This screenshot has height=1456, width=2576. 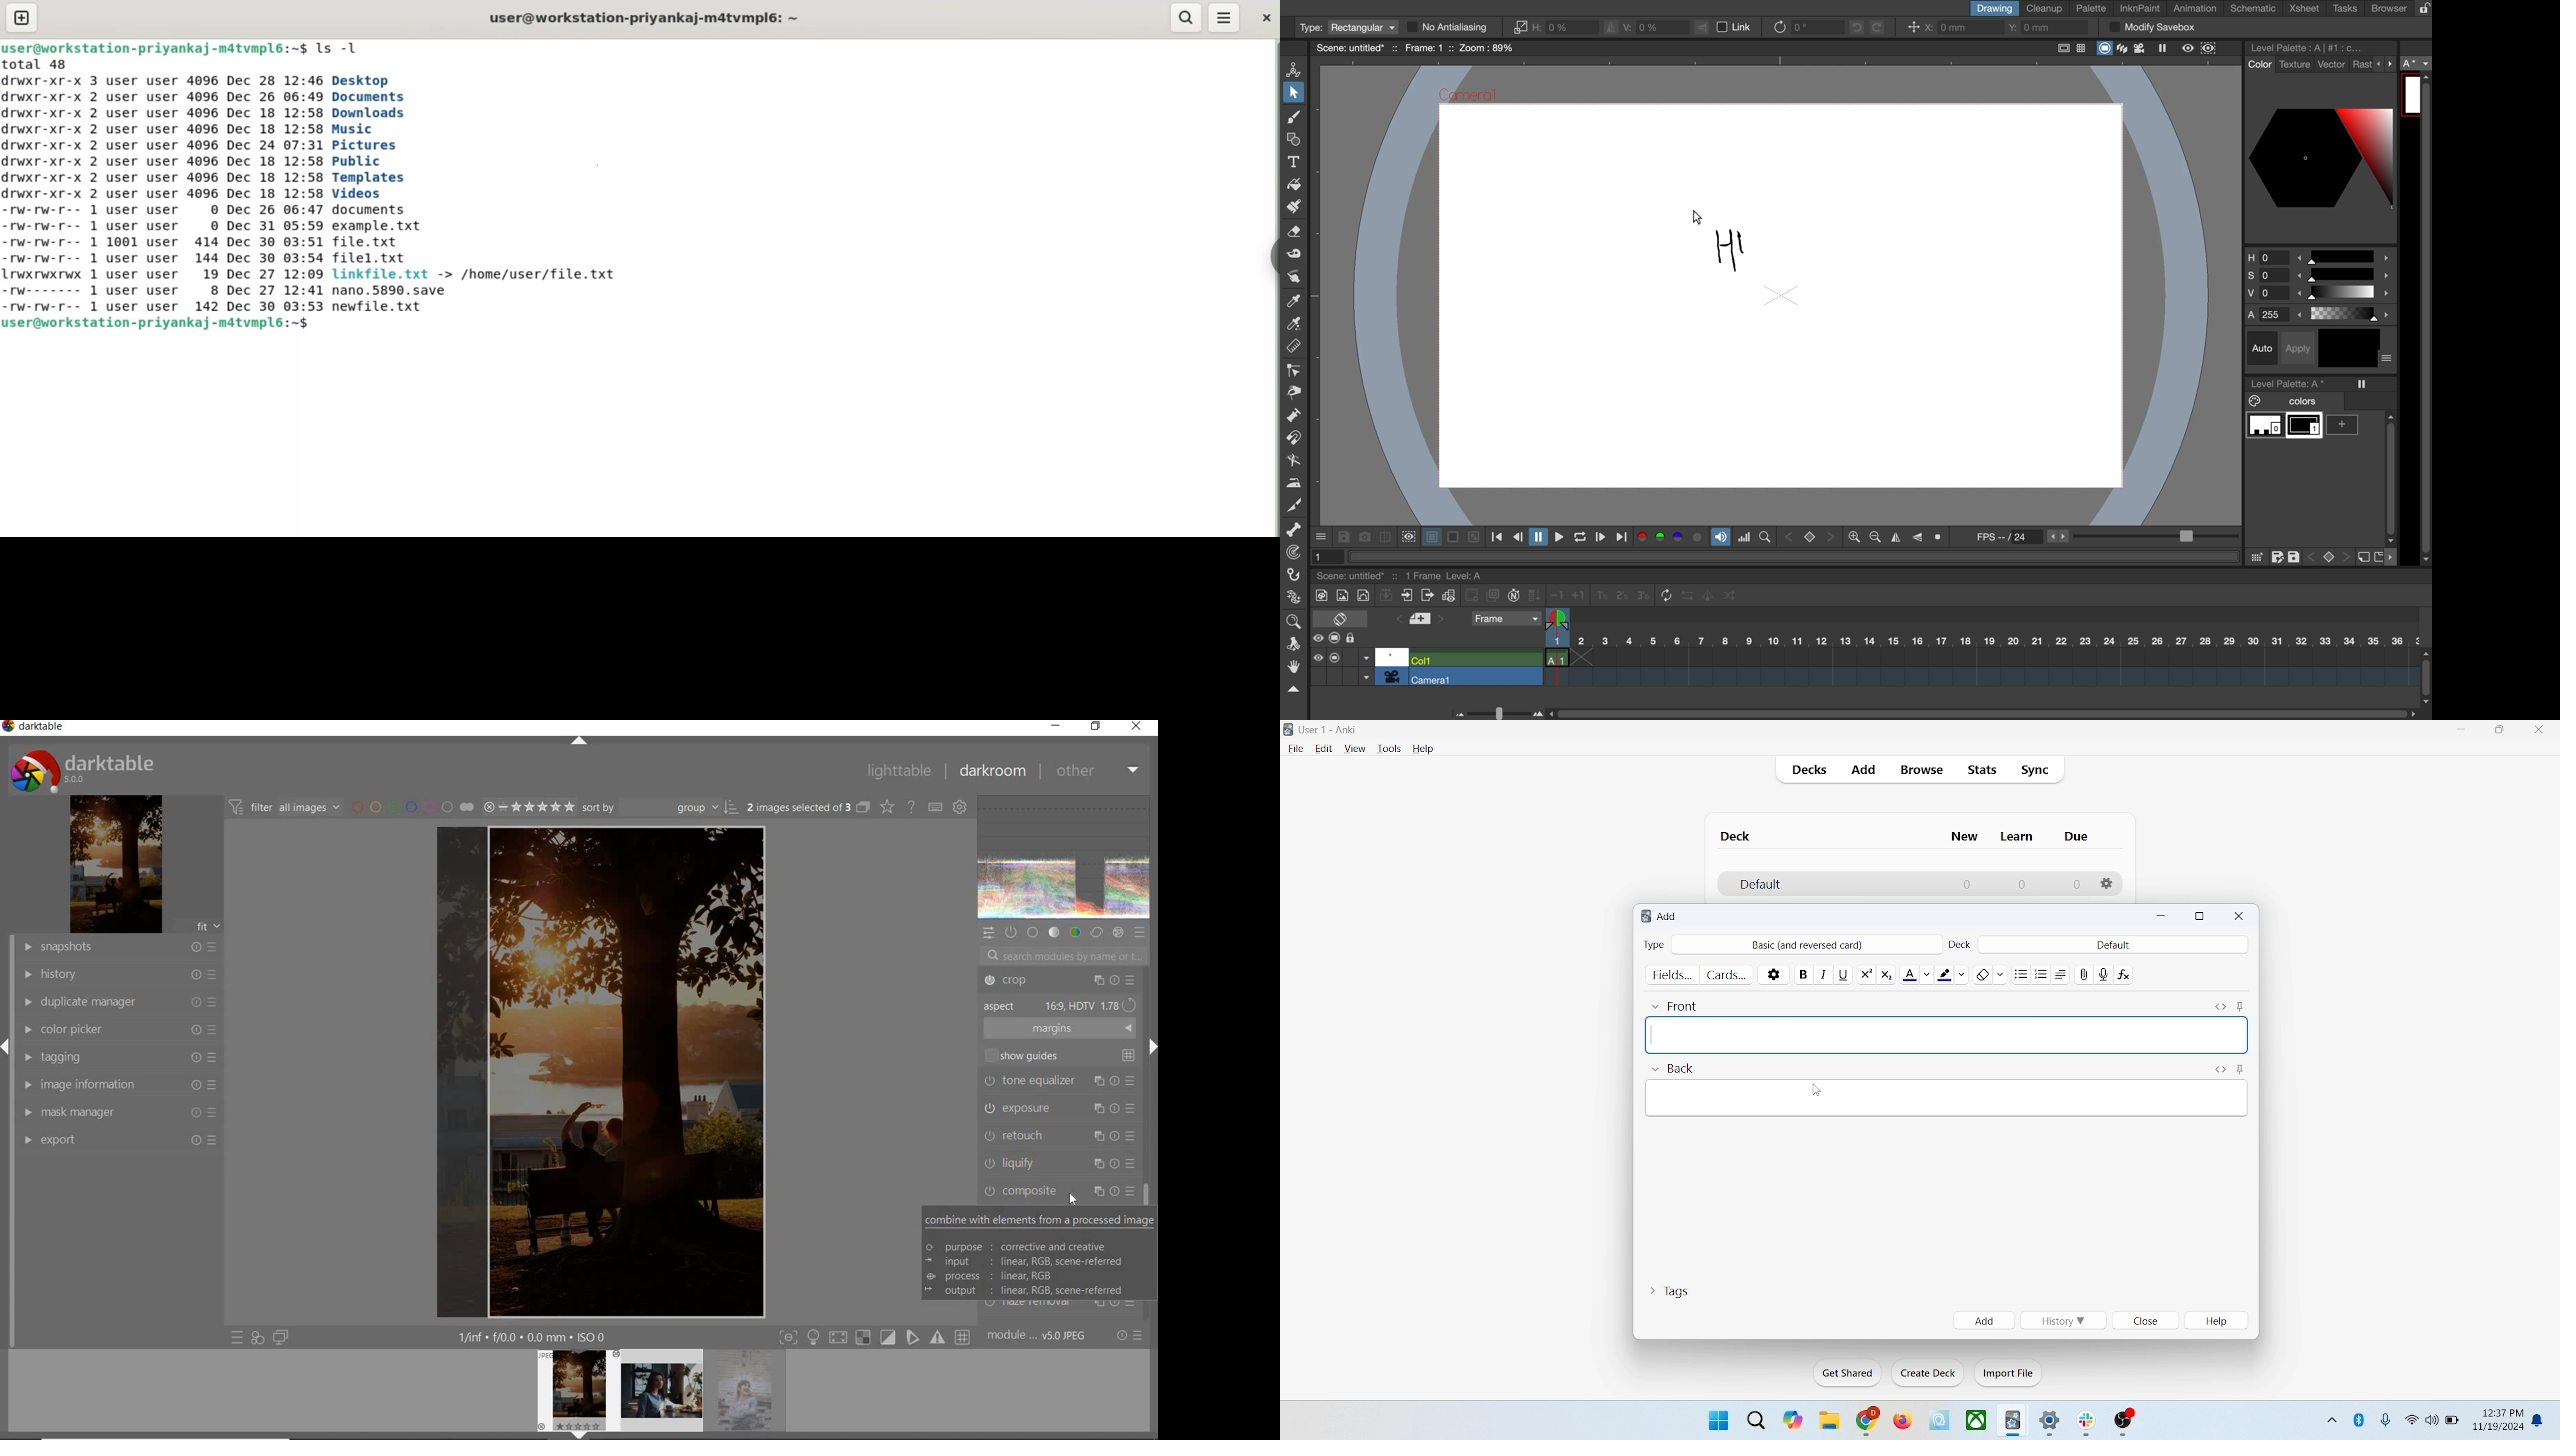 What do you see at coordinates (1981, 770) in the screenshot?
I see `stats` at bounding box center [1981, 770].